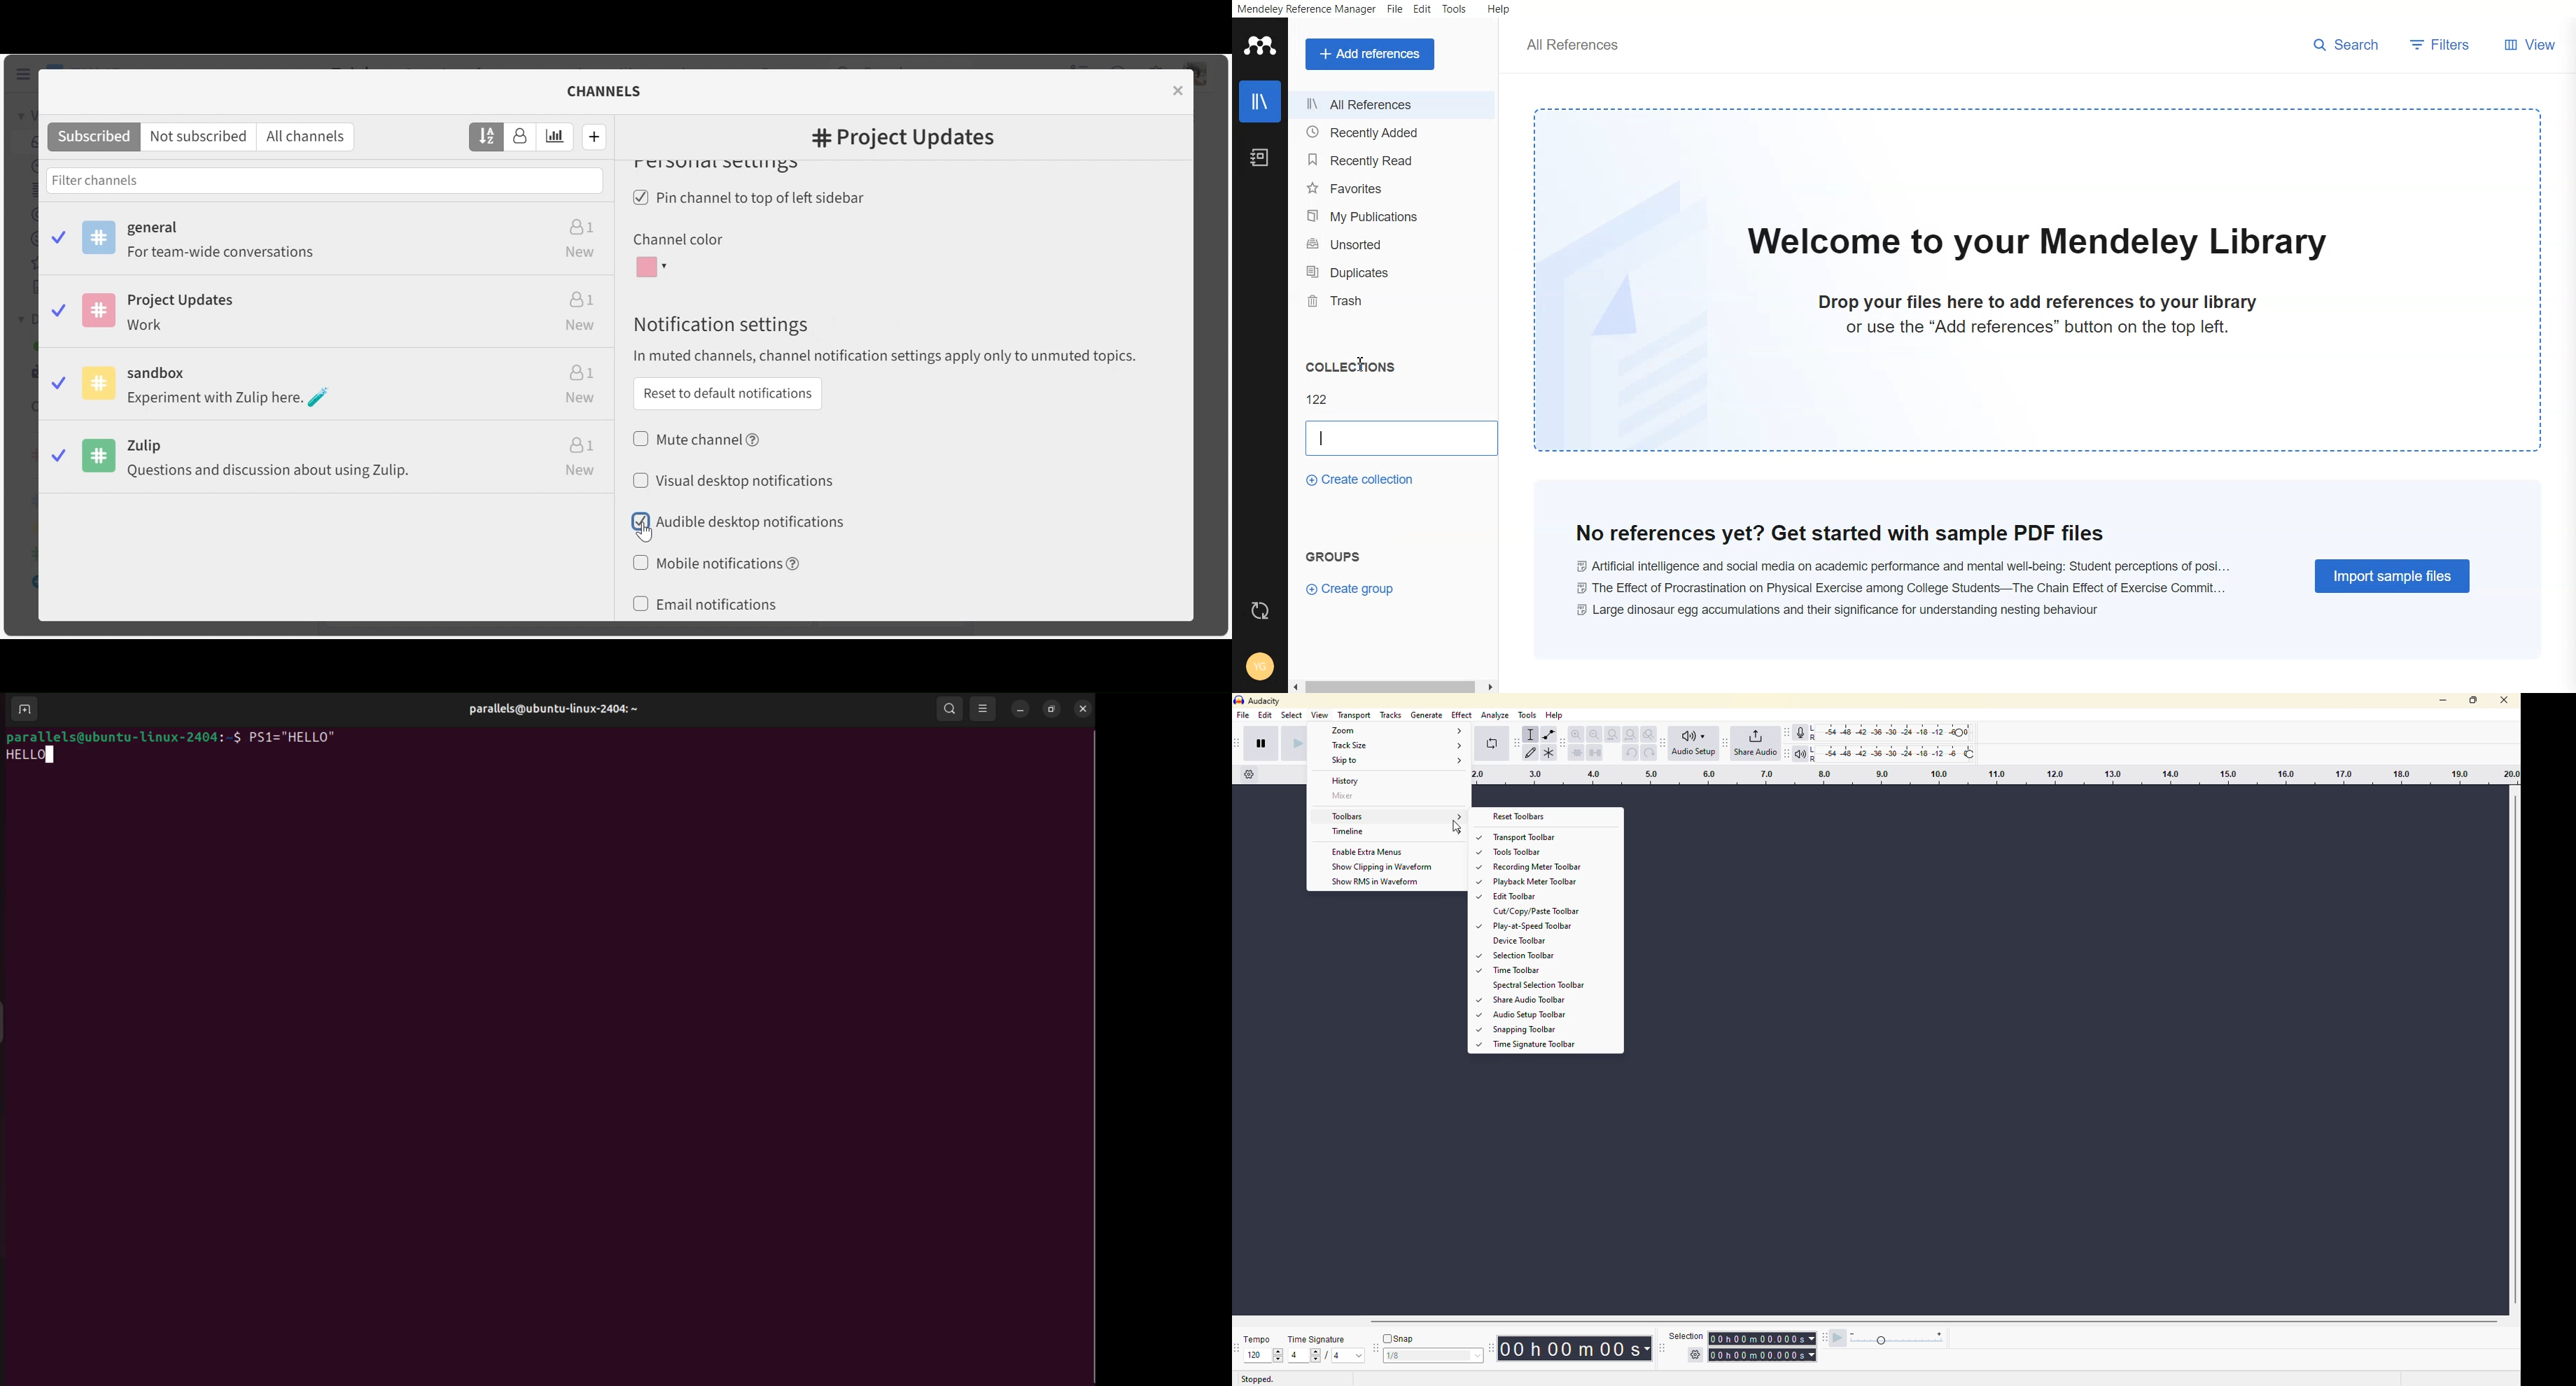 This screenshot has height=1400, width=2576. I want to click on Recently added, so click(1393, 132).